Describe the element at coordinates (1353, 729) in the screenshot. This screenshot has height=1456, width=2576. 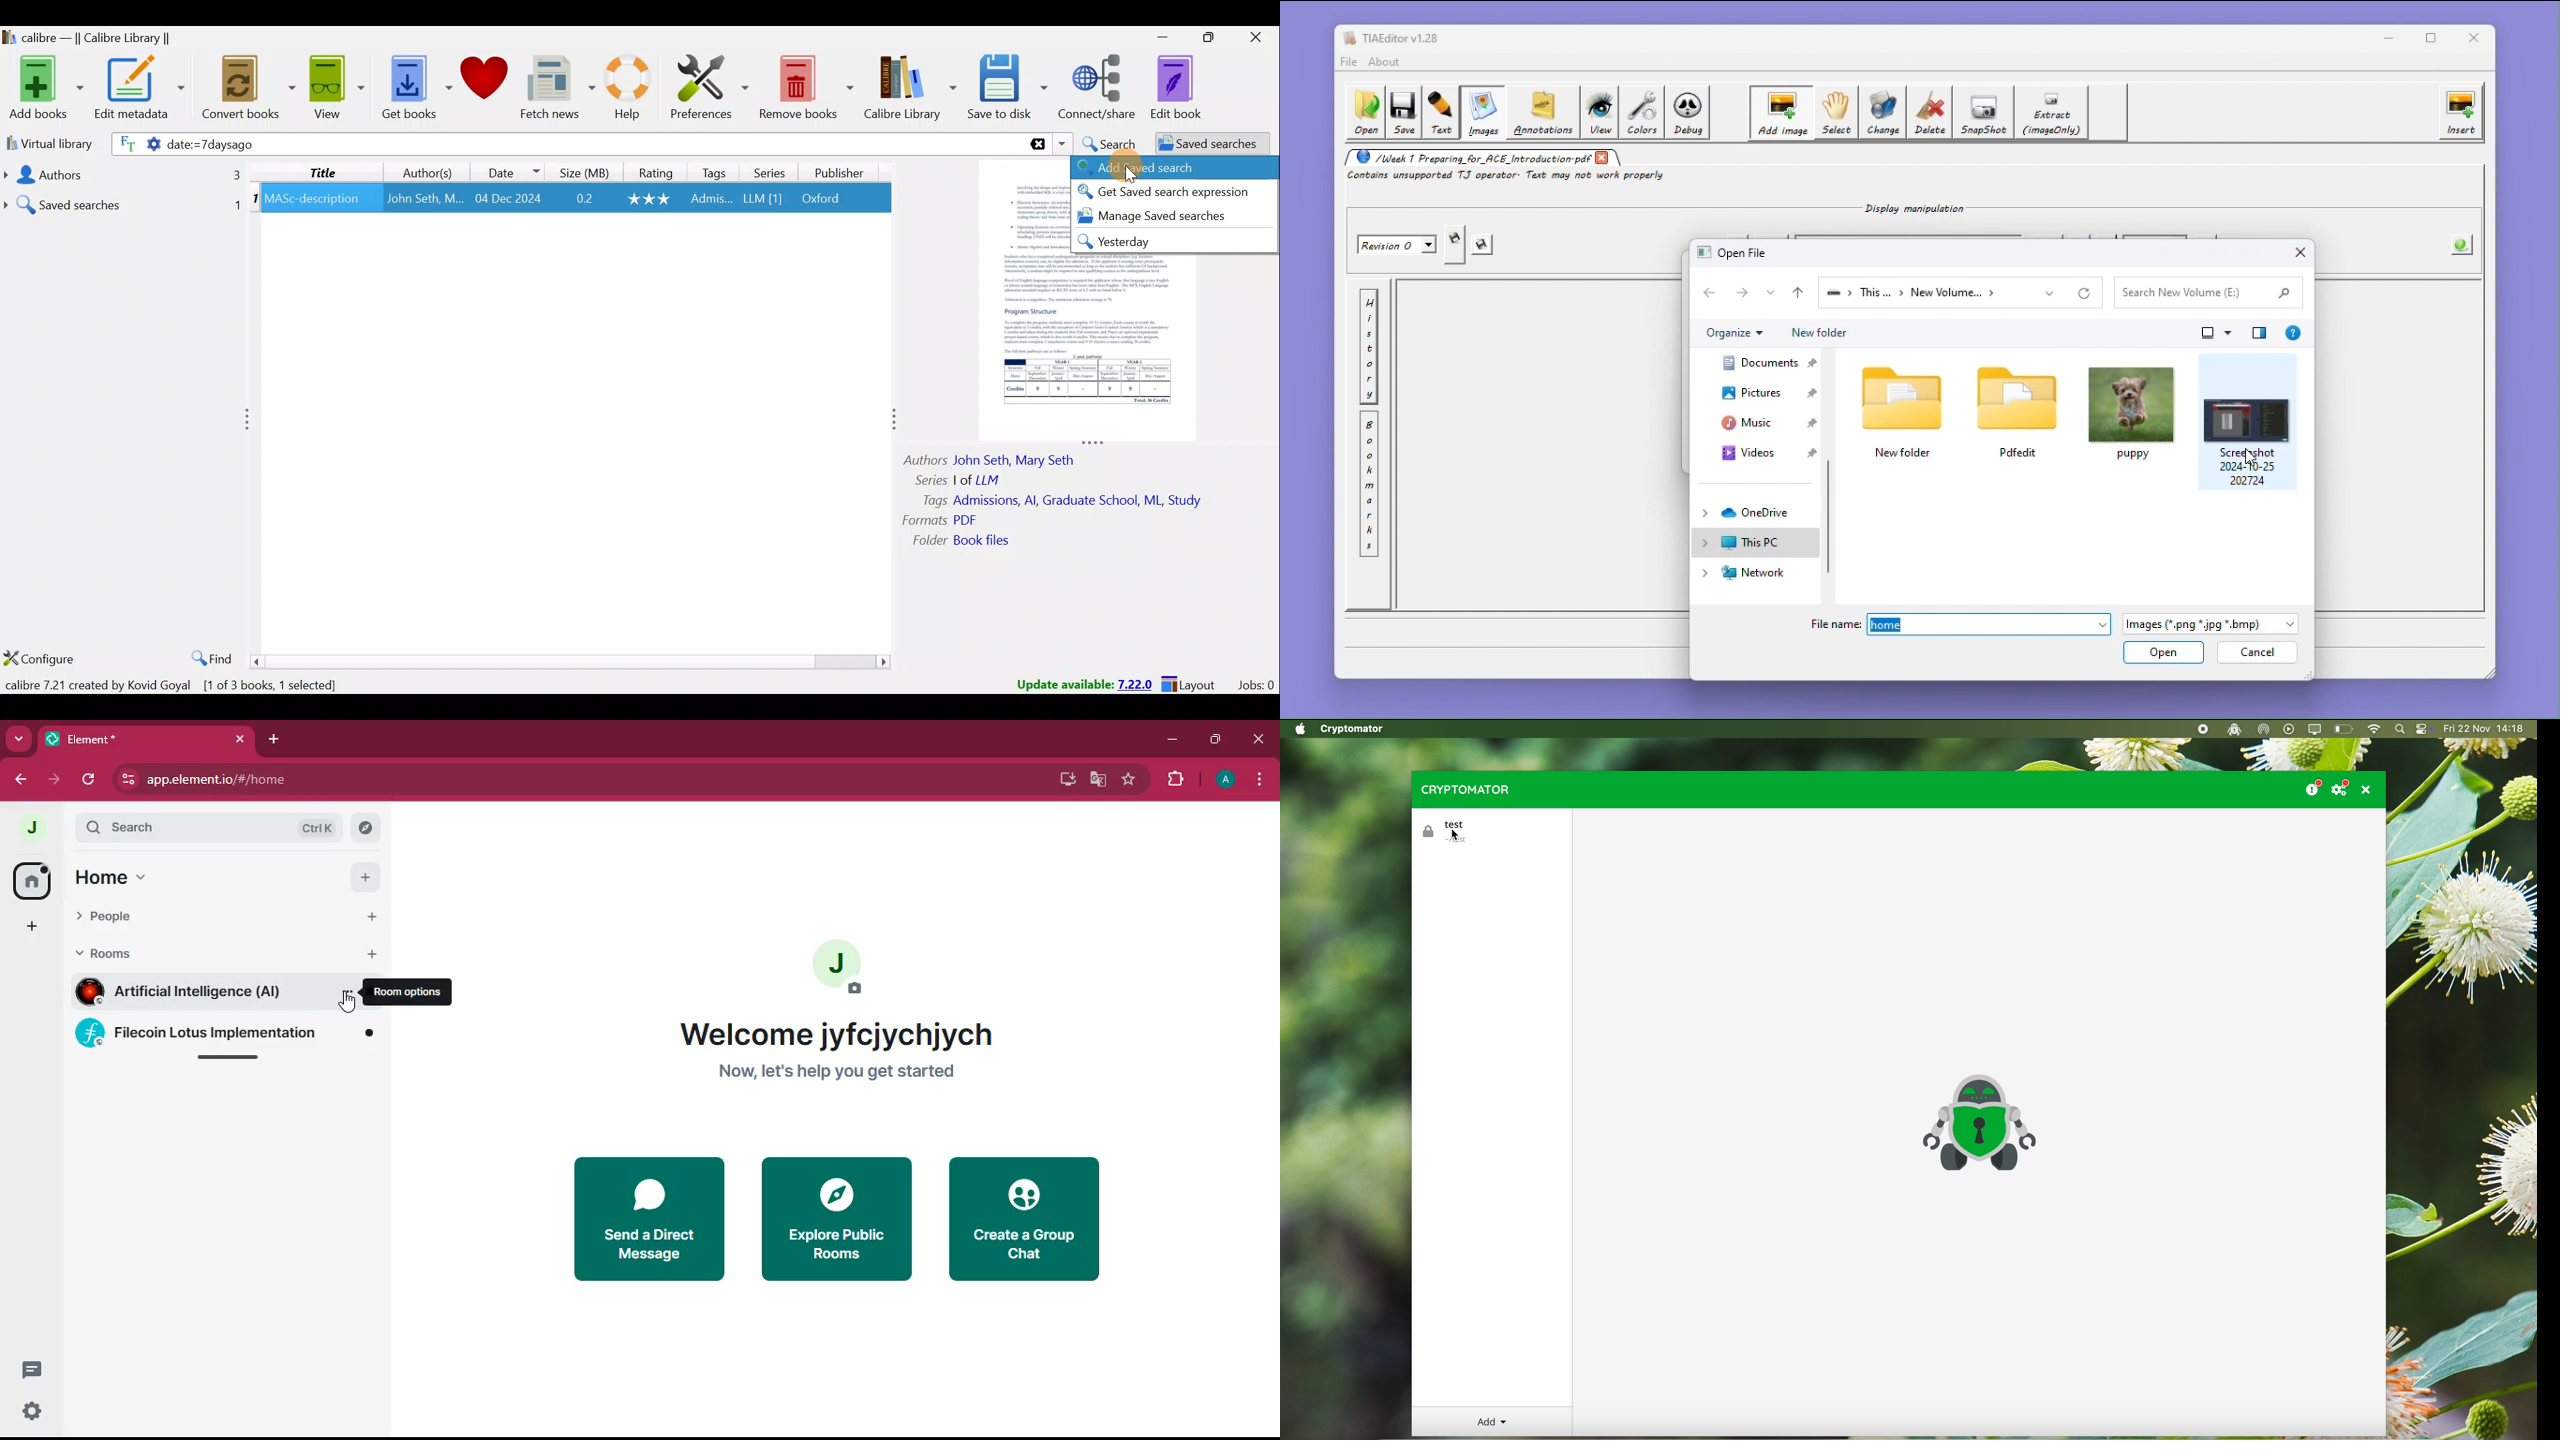
I see `Cryptomator` at that location.